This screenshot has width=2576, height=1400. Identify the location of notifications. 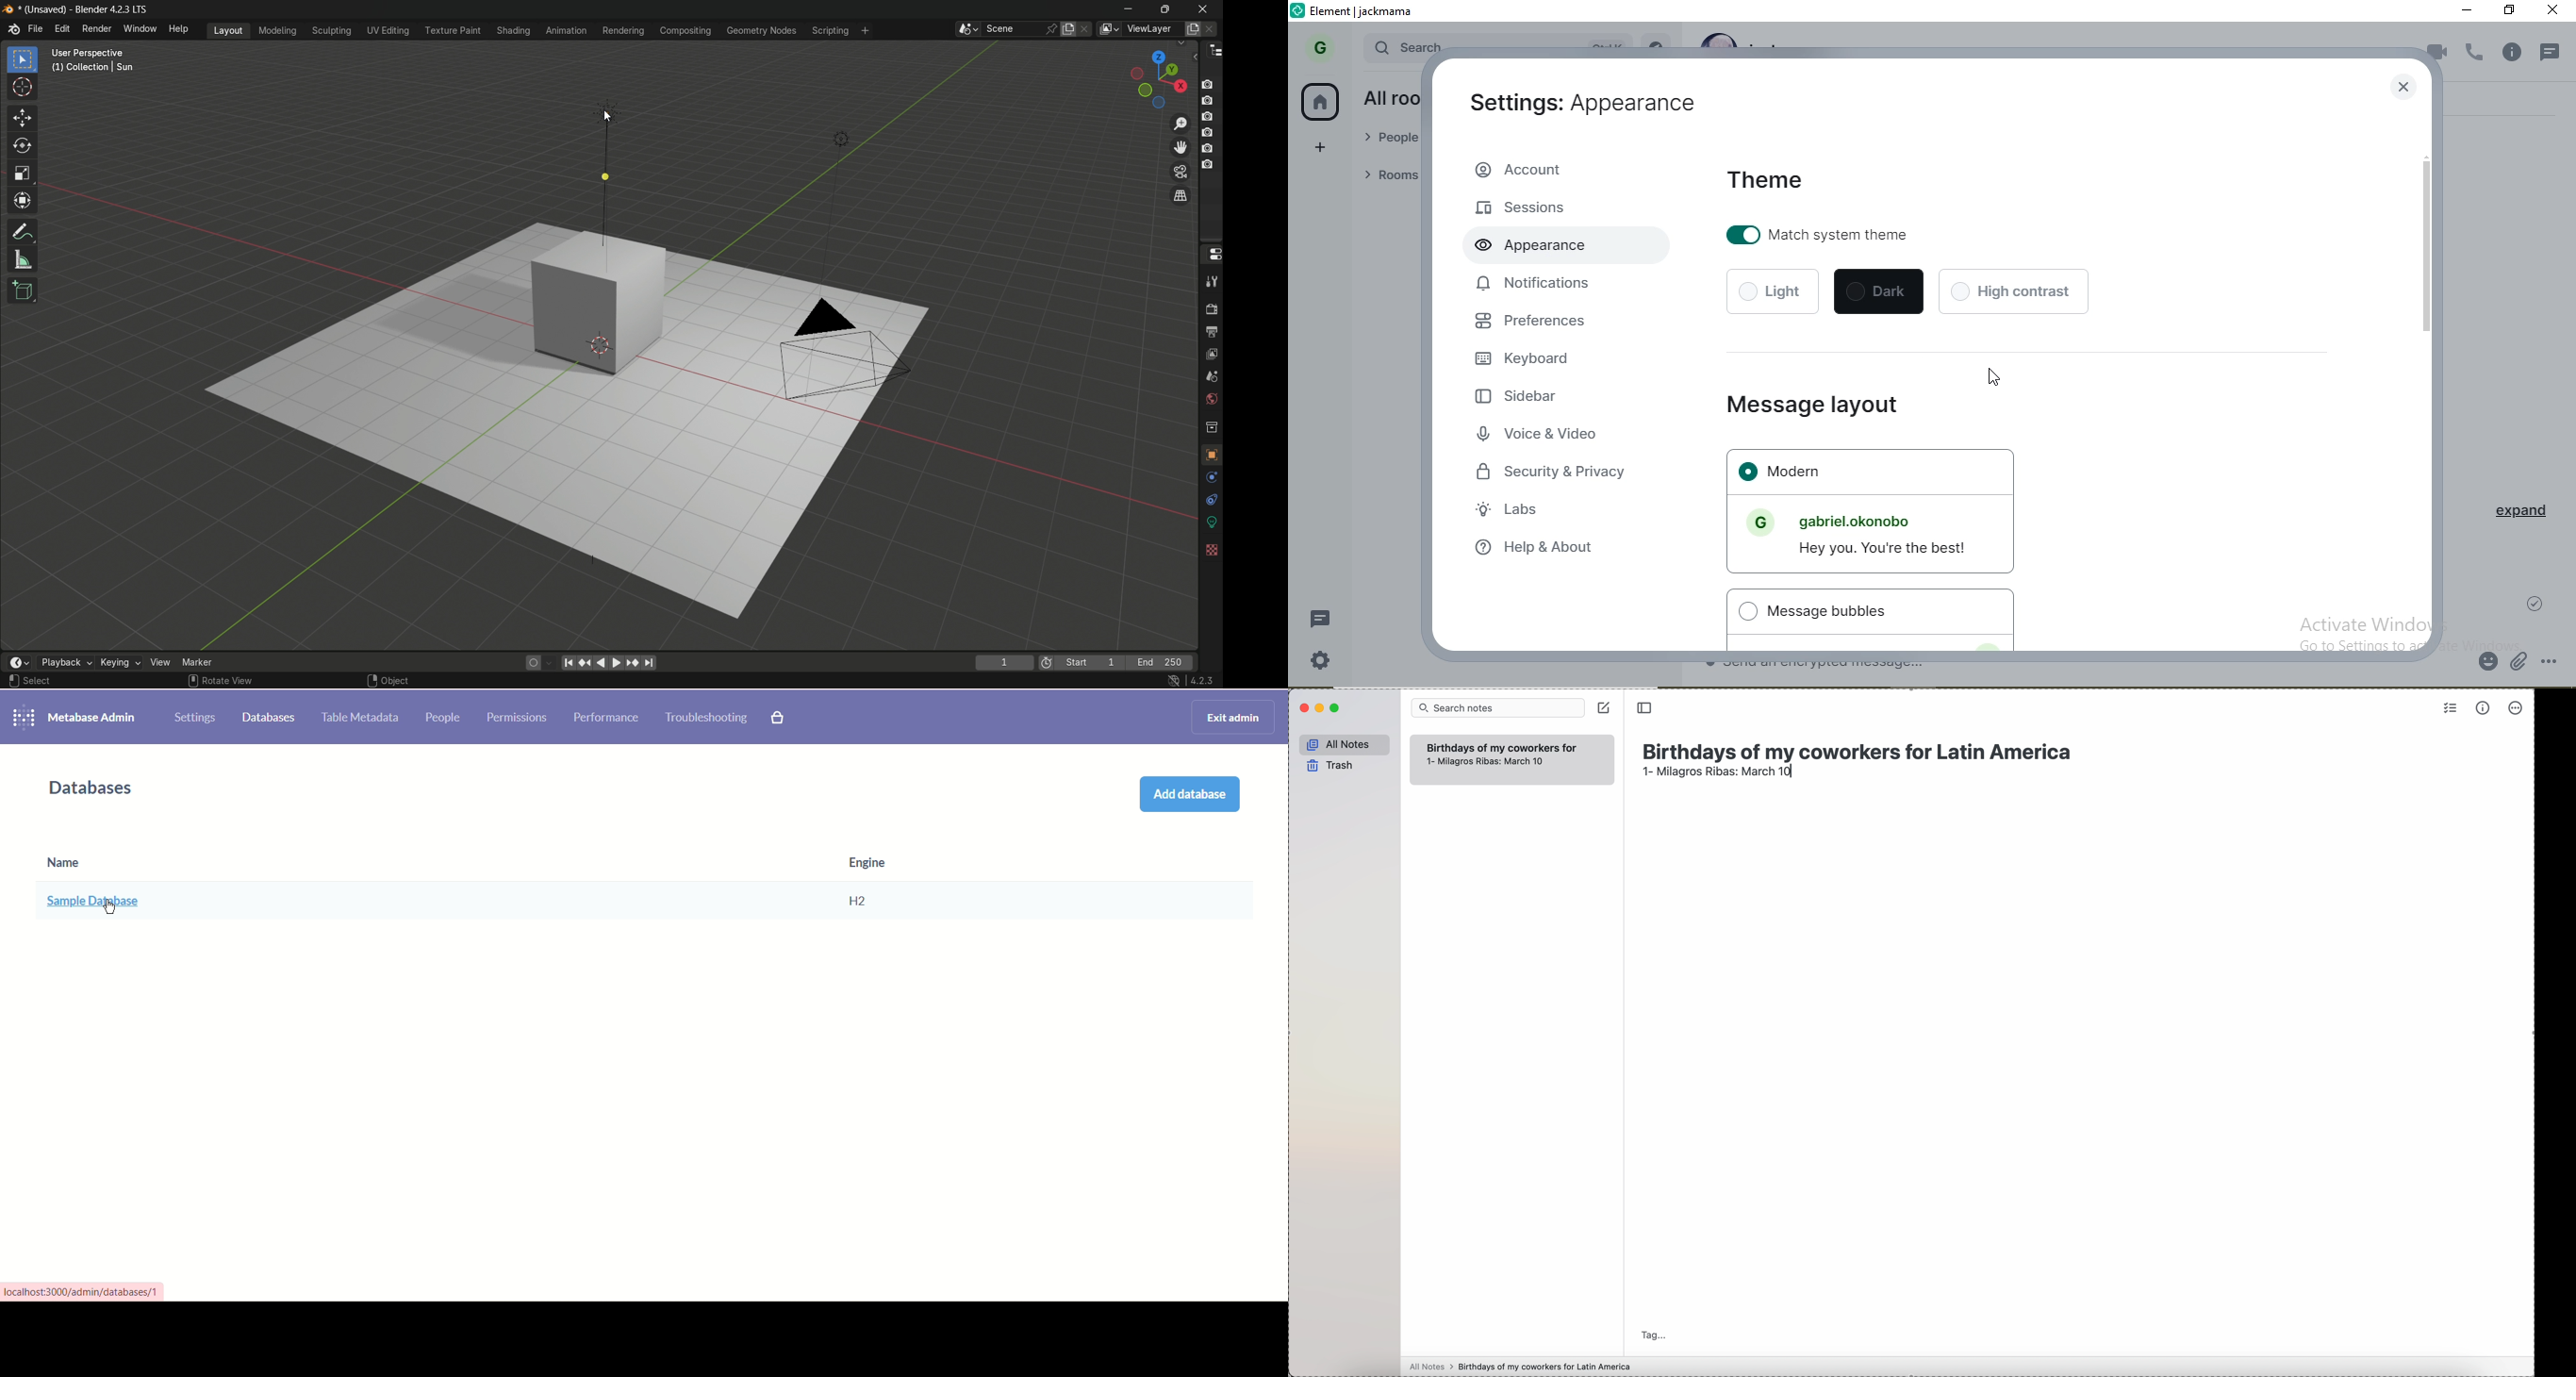
(1537, 284).